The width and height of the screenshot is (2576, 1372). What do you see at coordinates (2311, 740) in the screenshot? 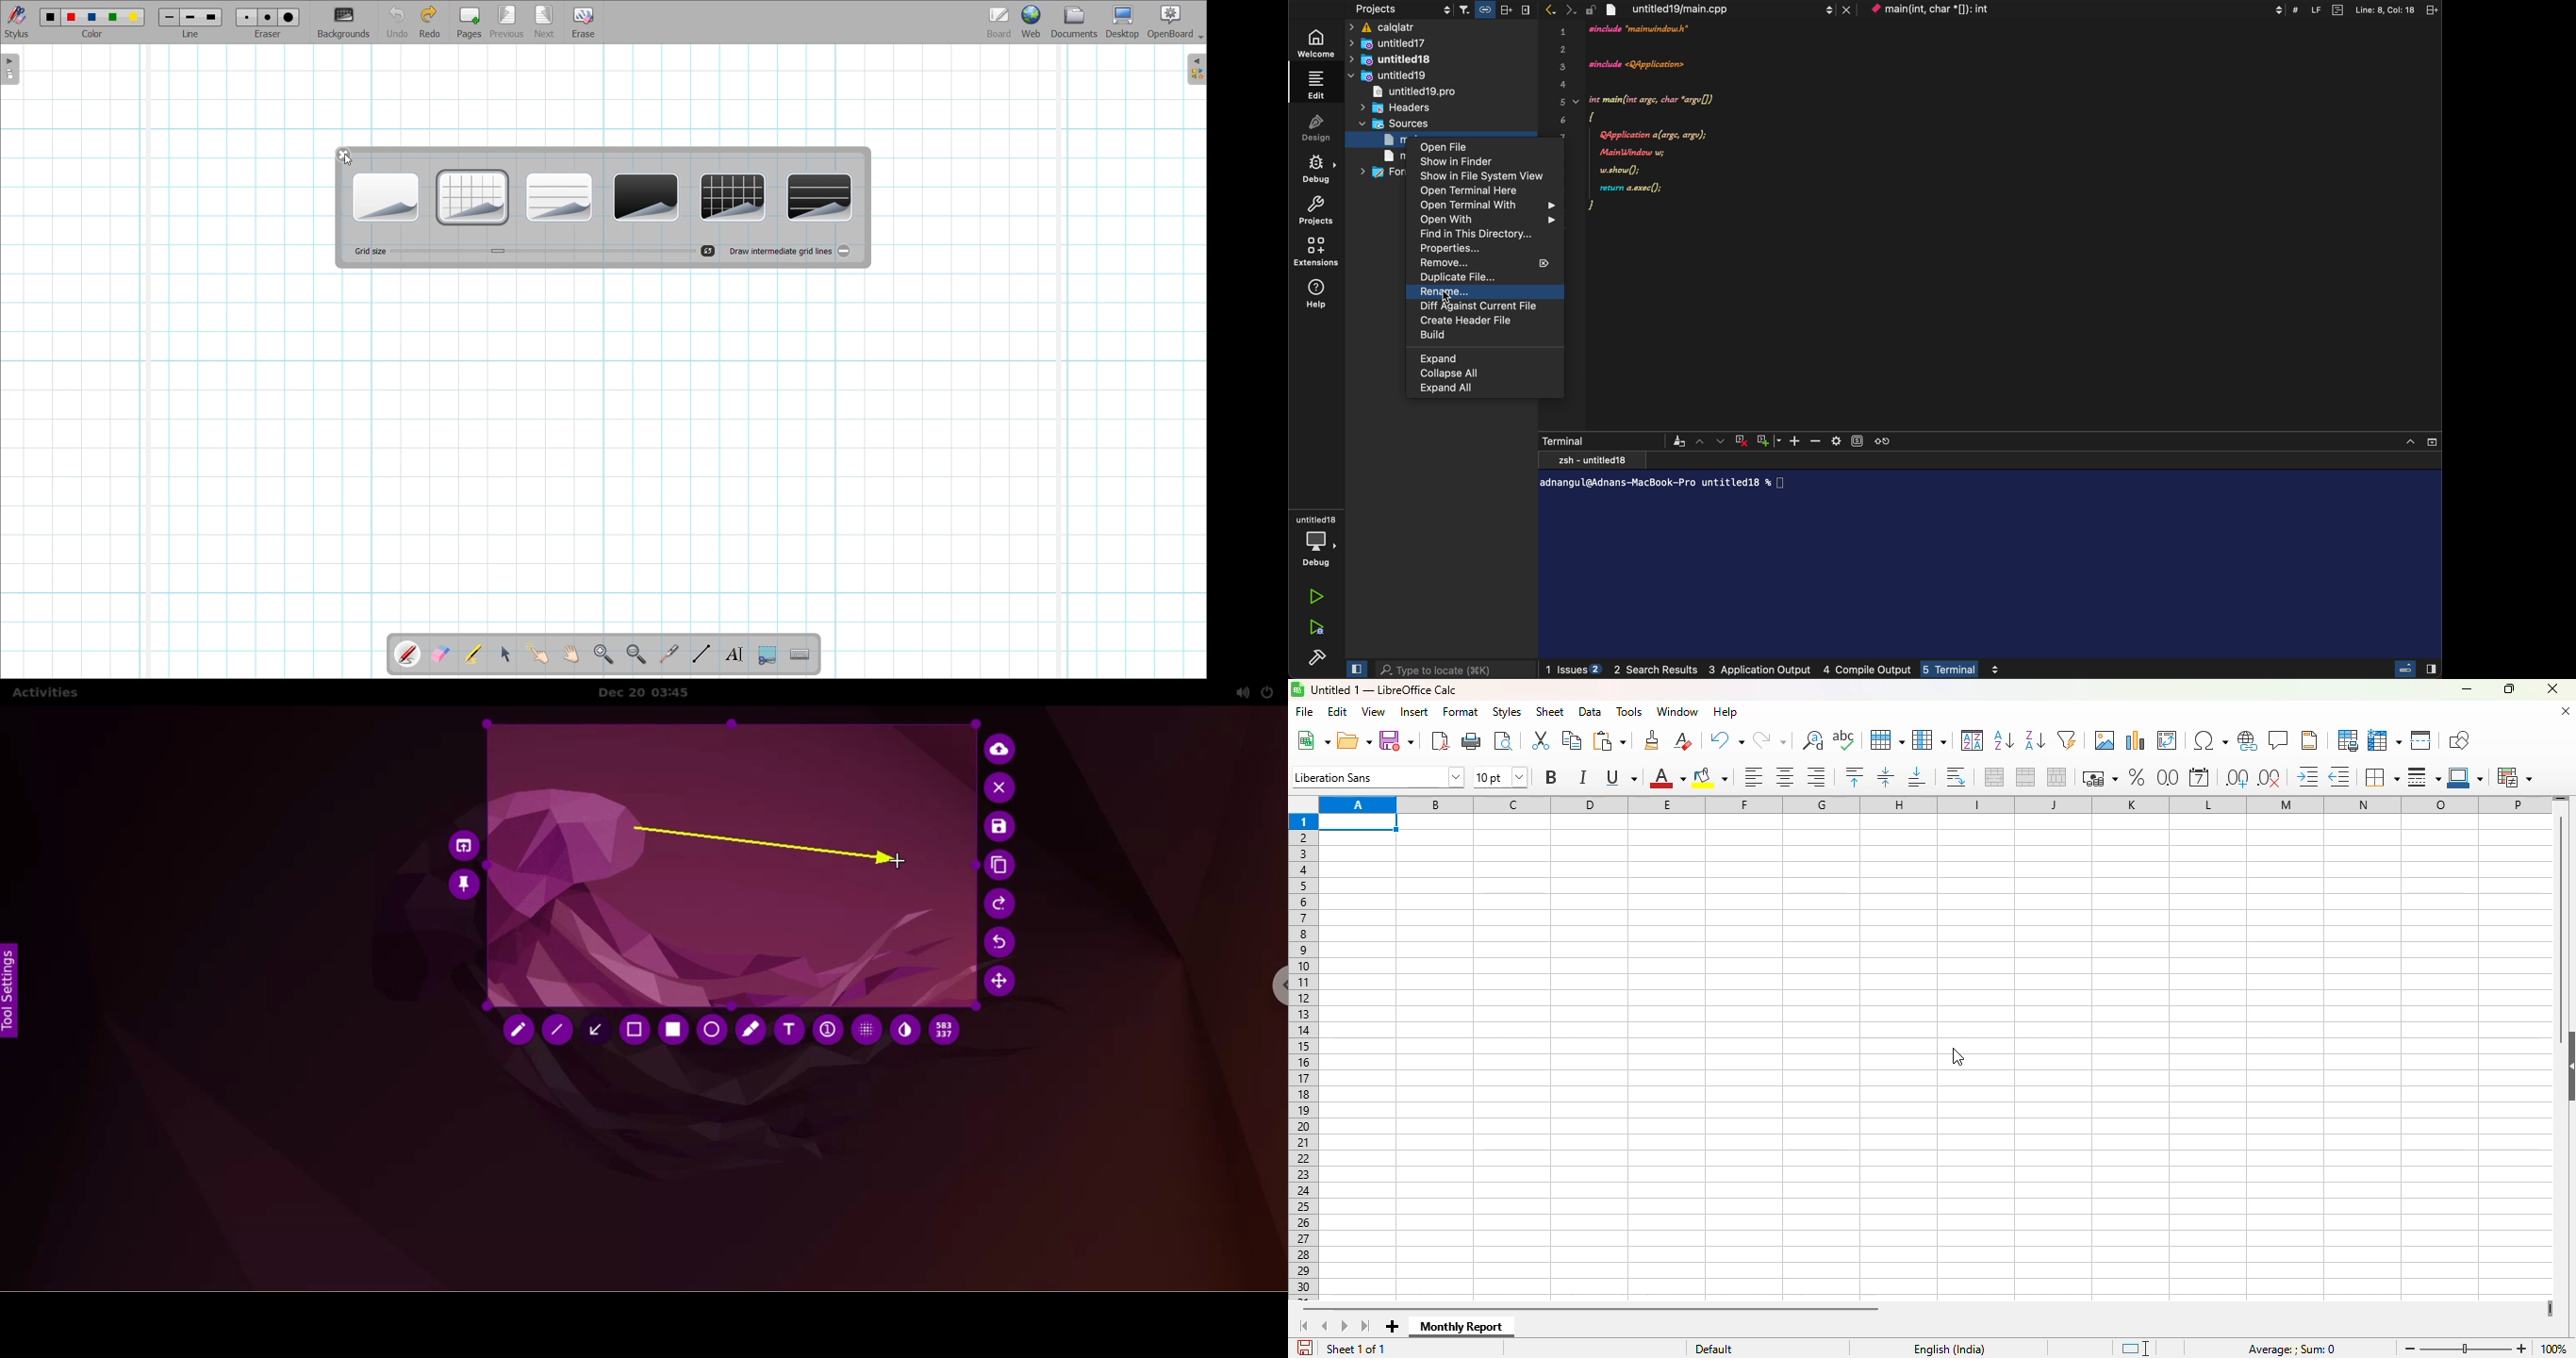
I see `headers and footers` at bounding box center [2311, 740].